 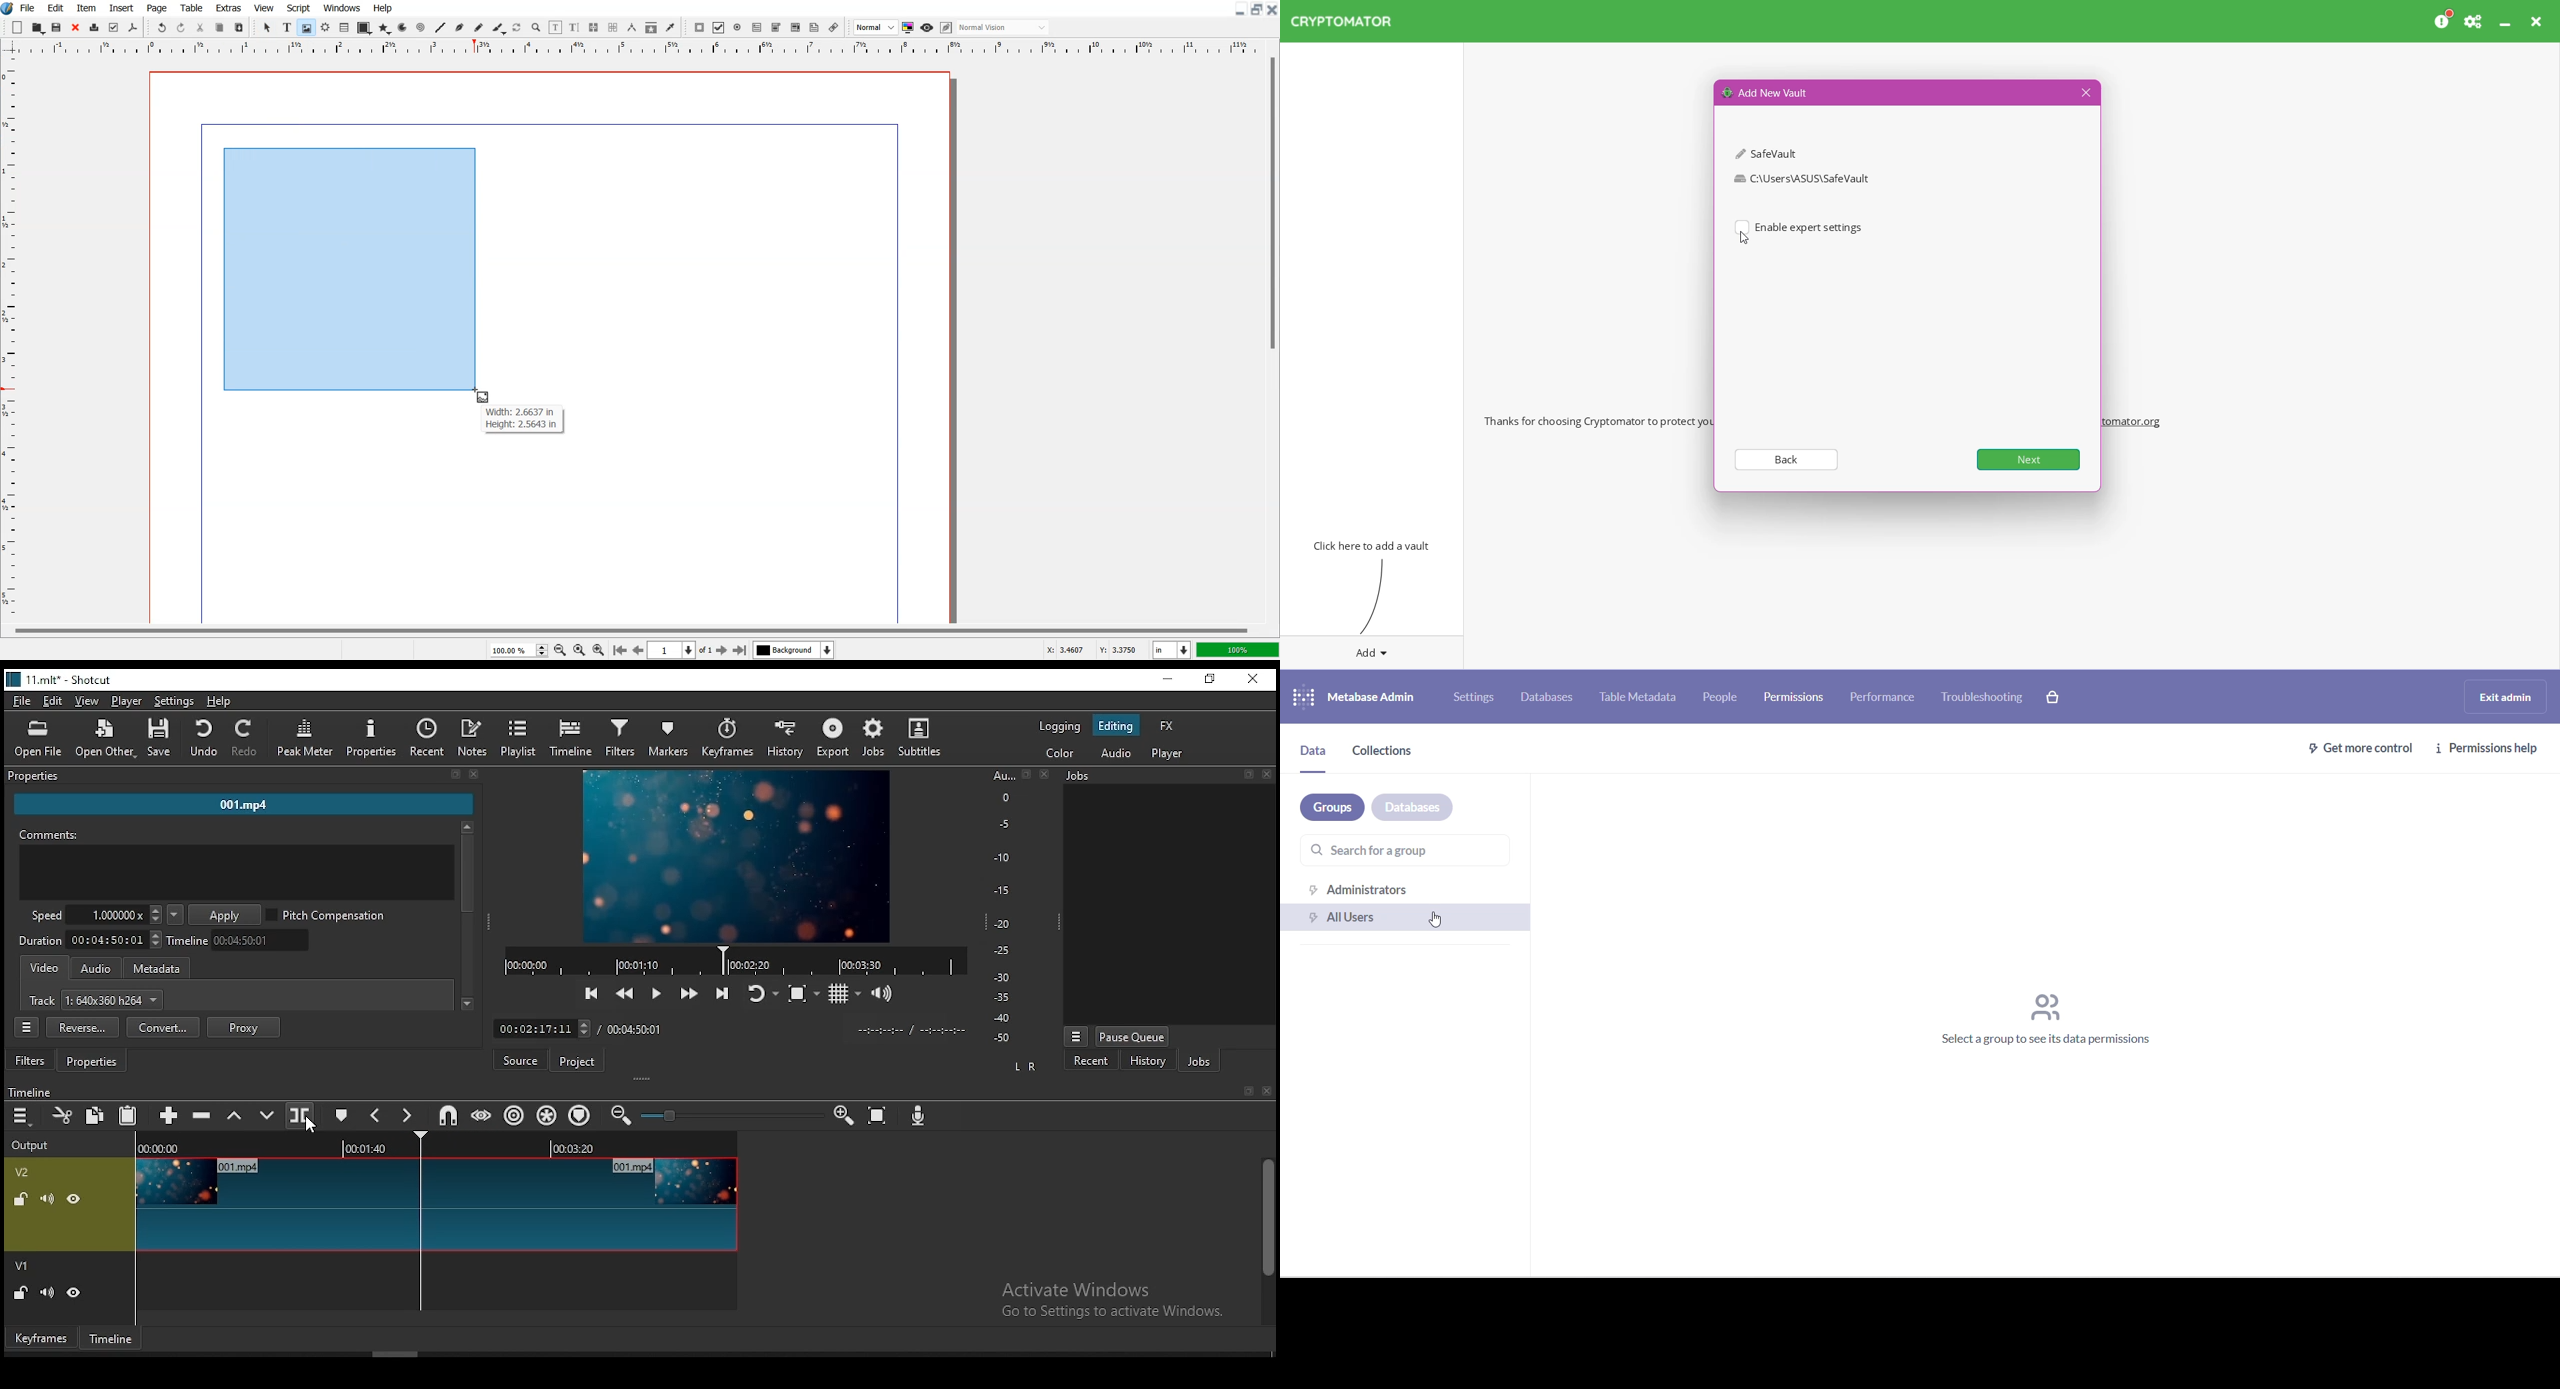 I want to click on track duration, so click(x=91, y=939).